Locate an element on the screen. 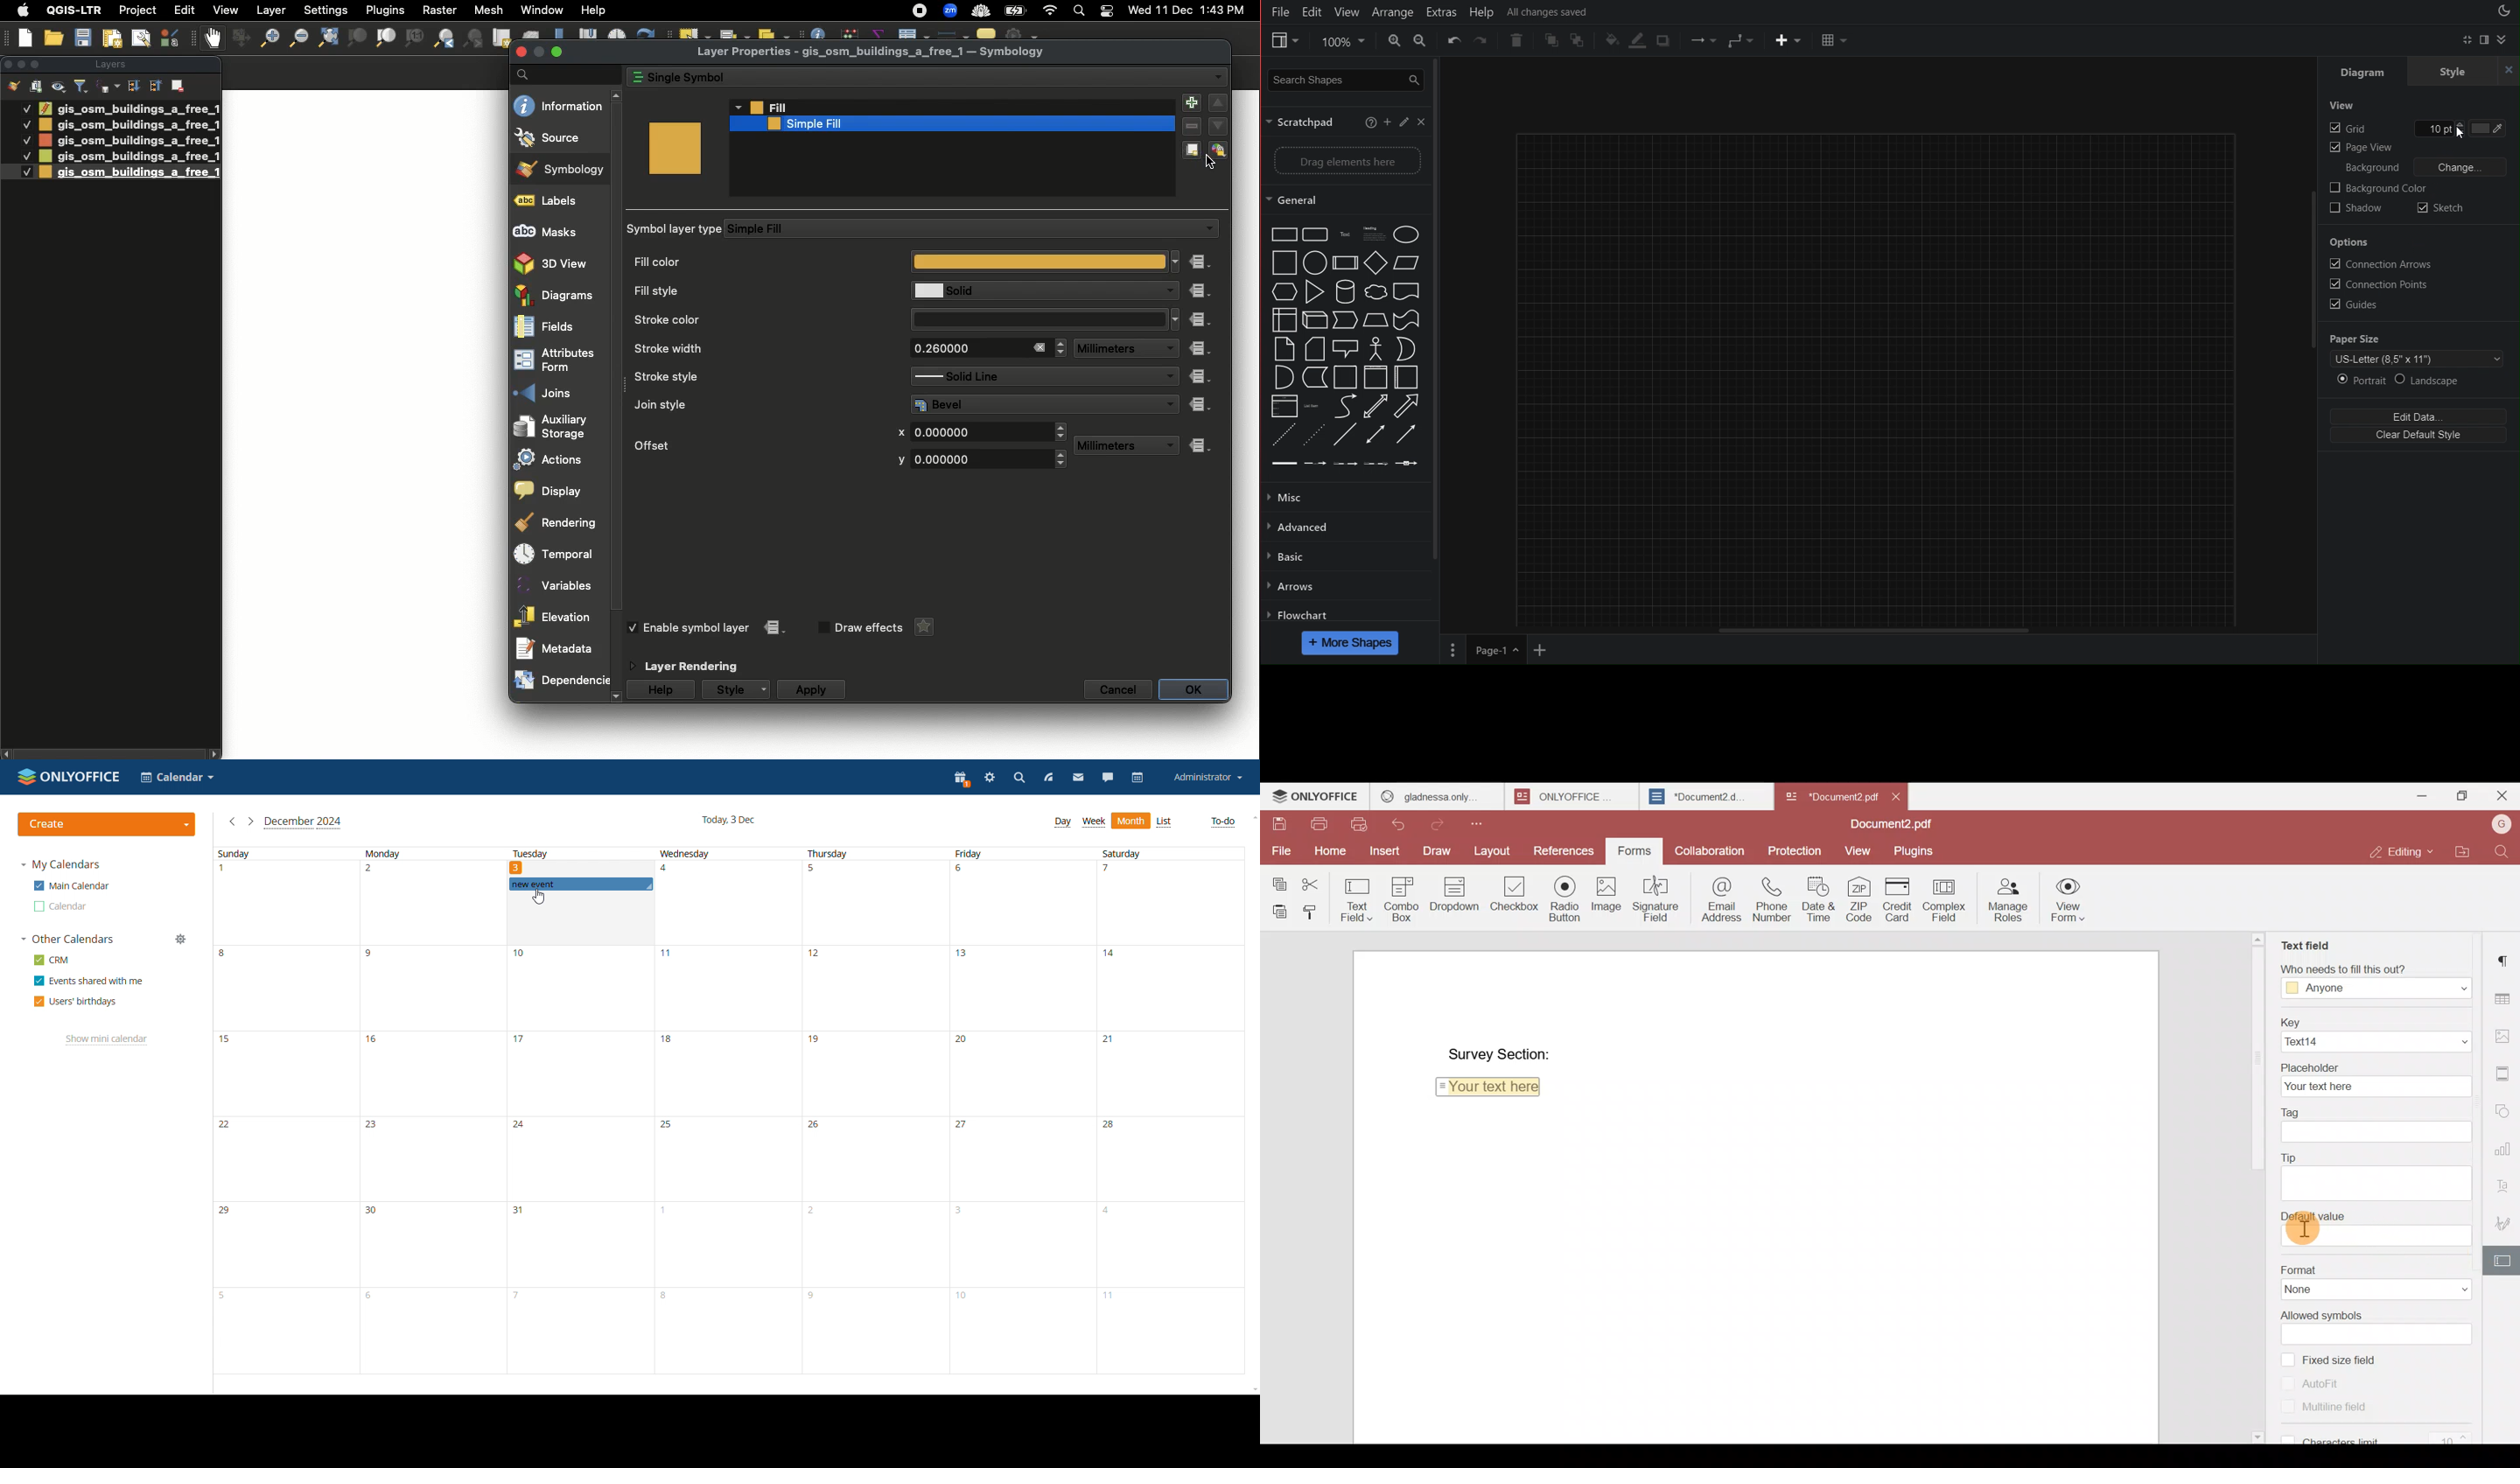 The image size is (2520, 1484). View is located at coordinates (1855, 849).